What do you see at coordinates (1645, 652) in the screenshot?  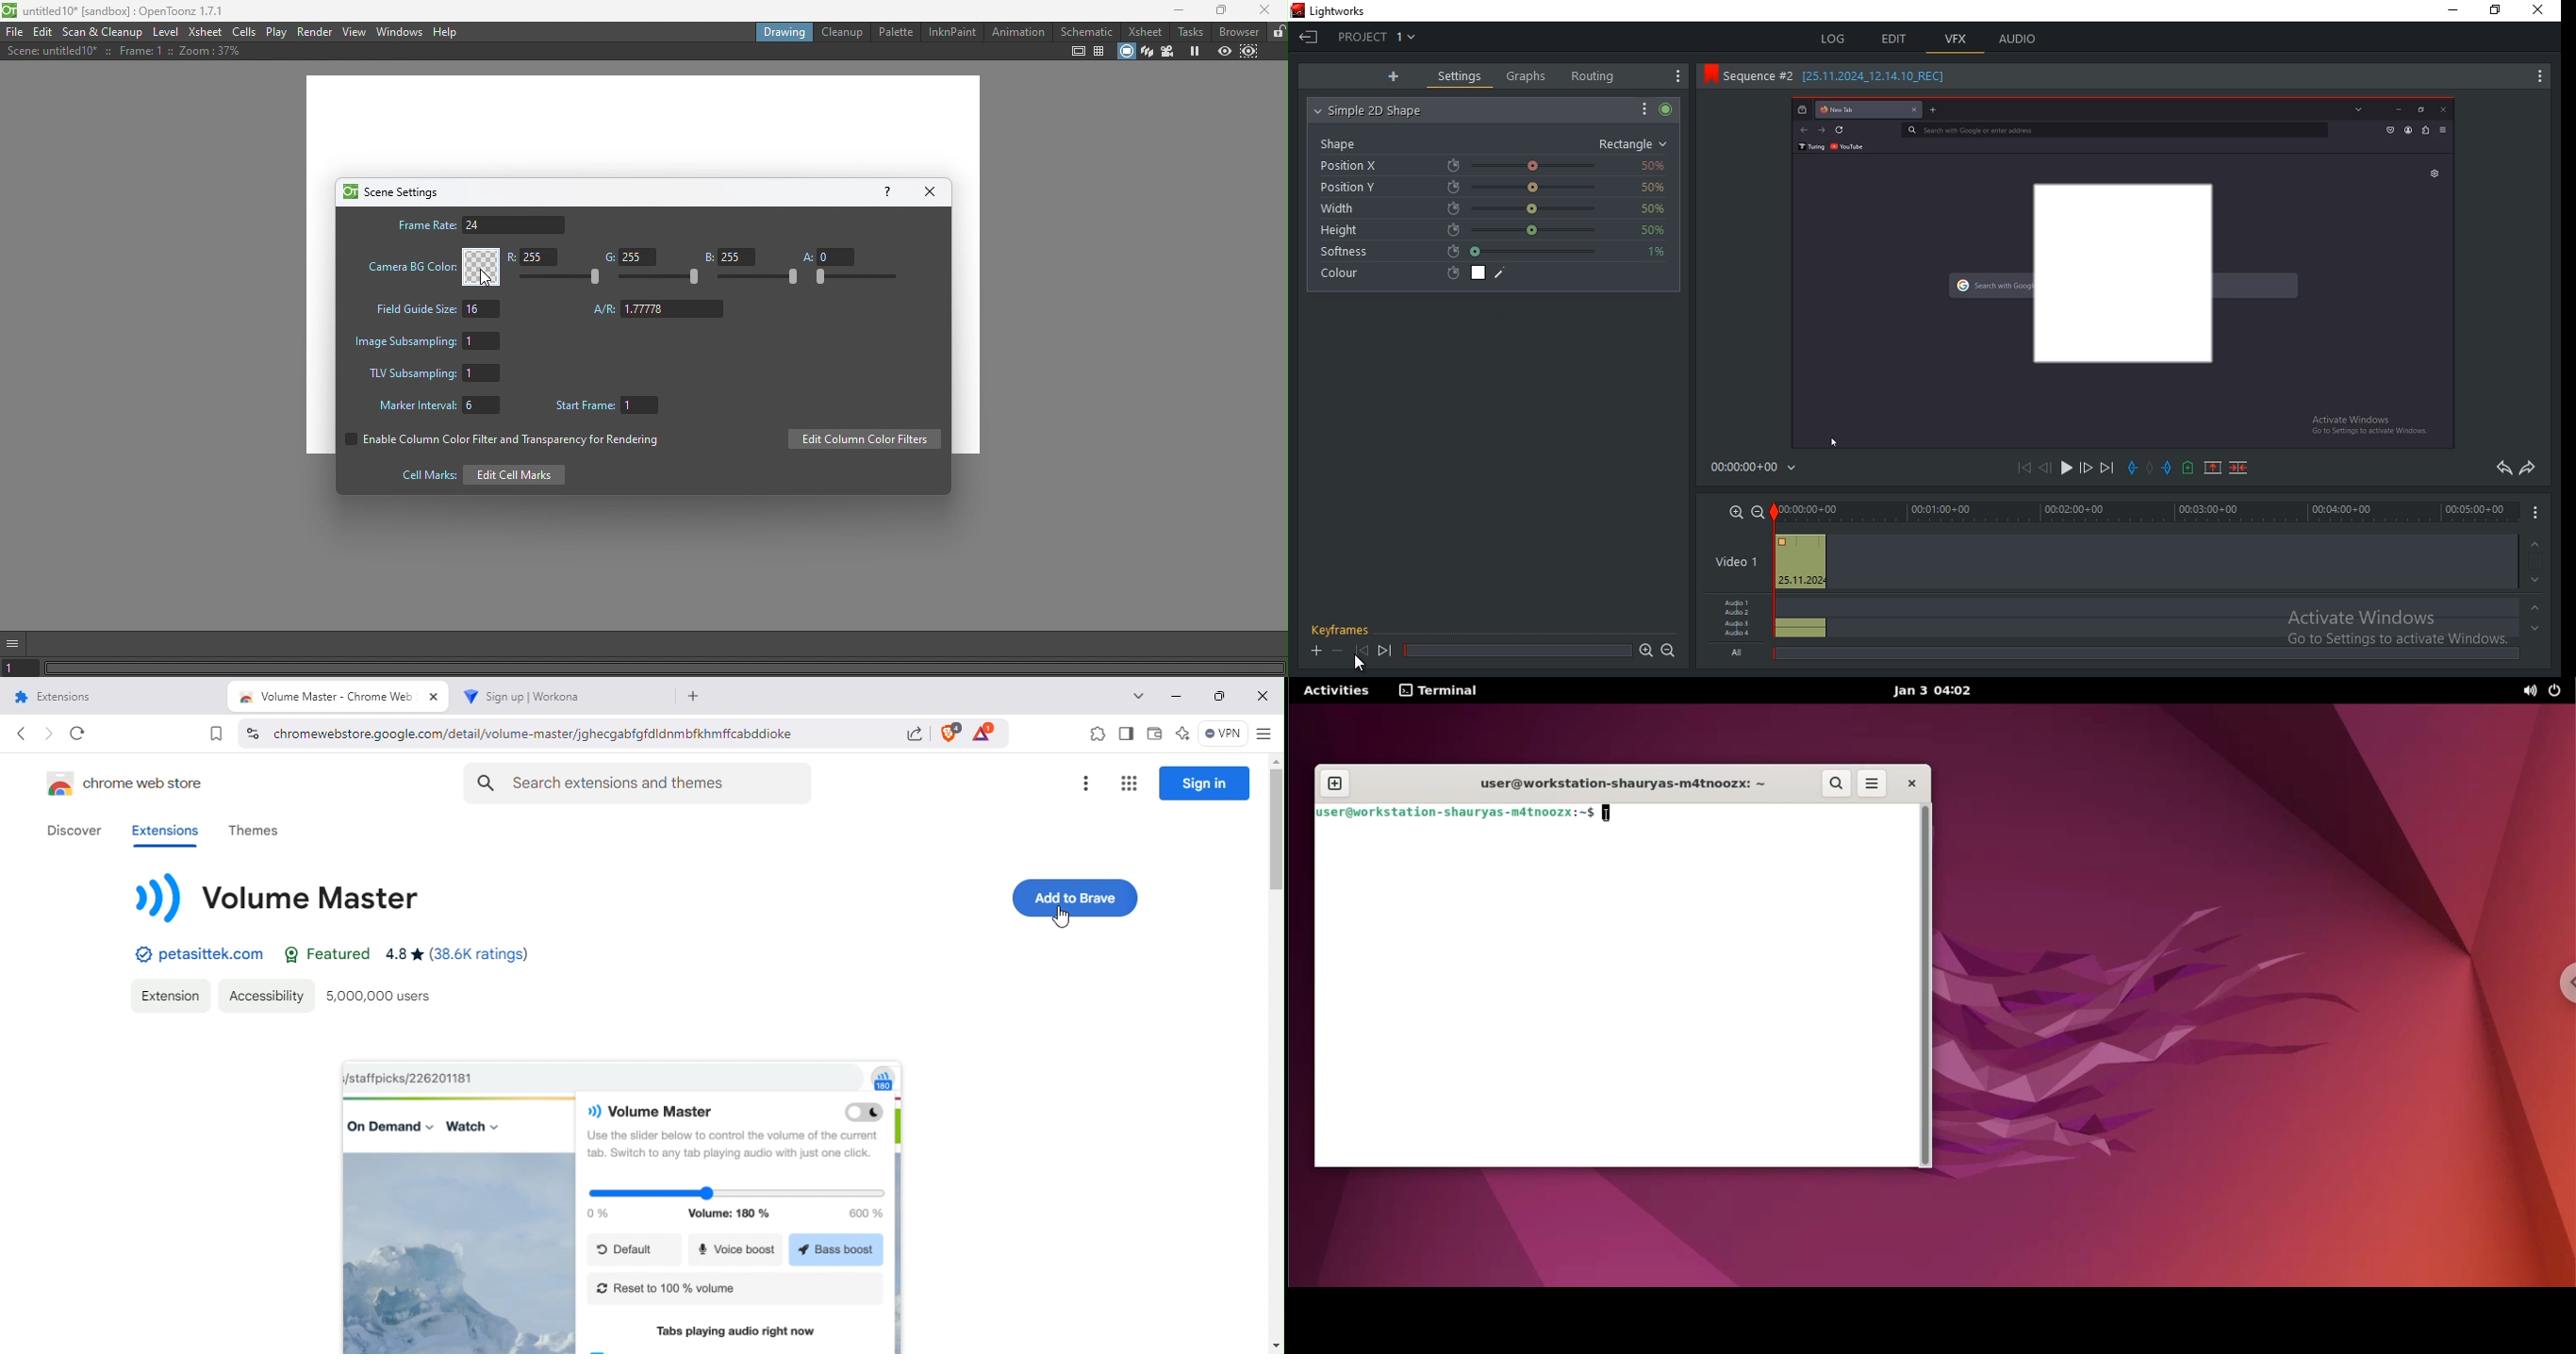 I see `zoom in` at bounding box center [1645, 652].